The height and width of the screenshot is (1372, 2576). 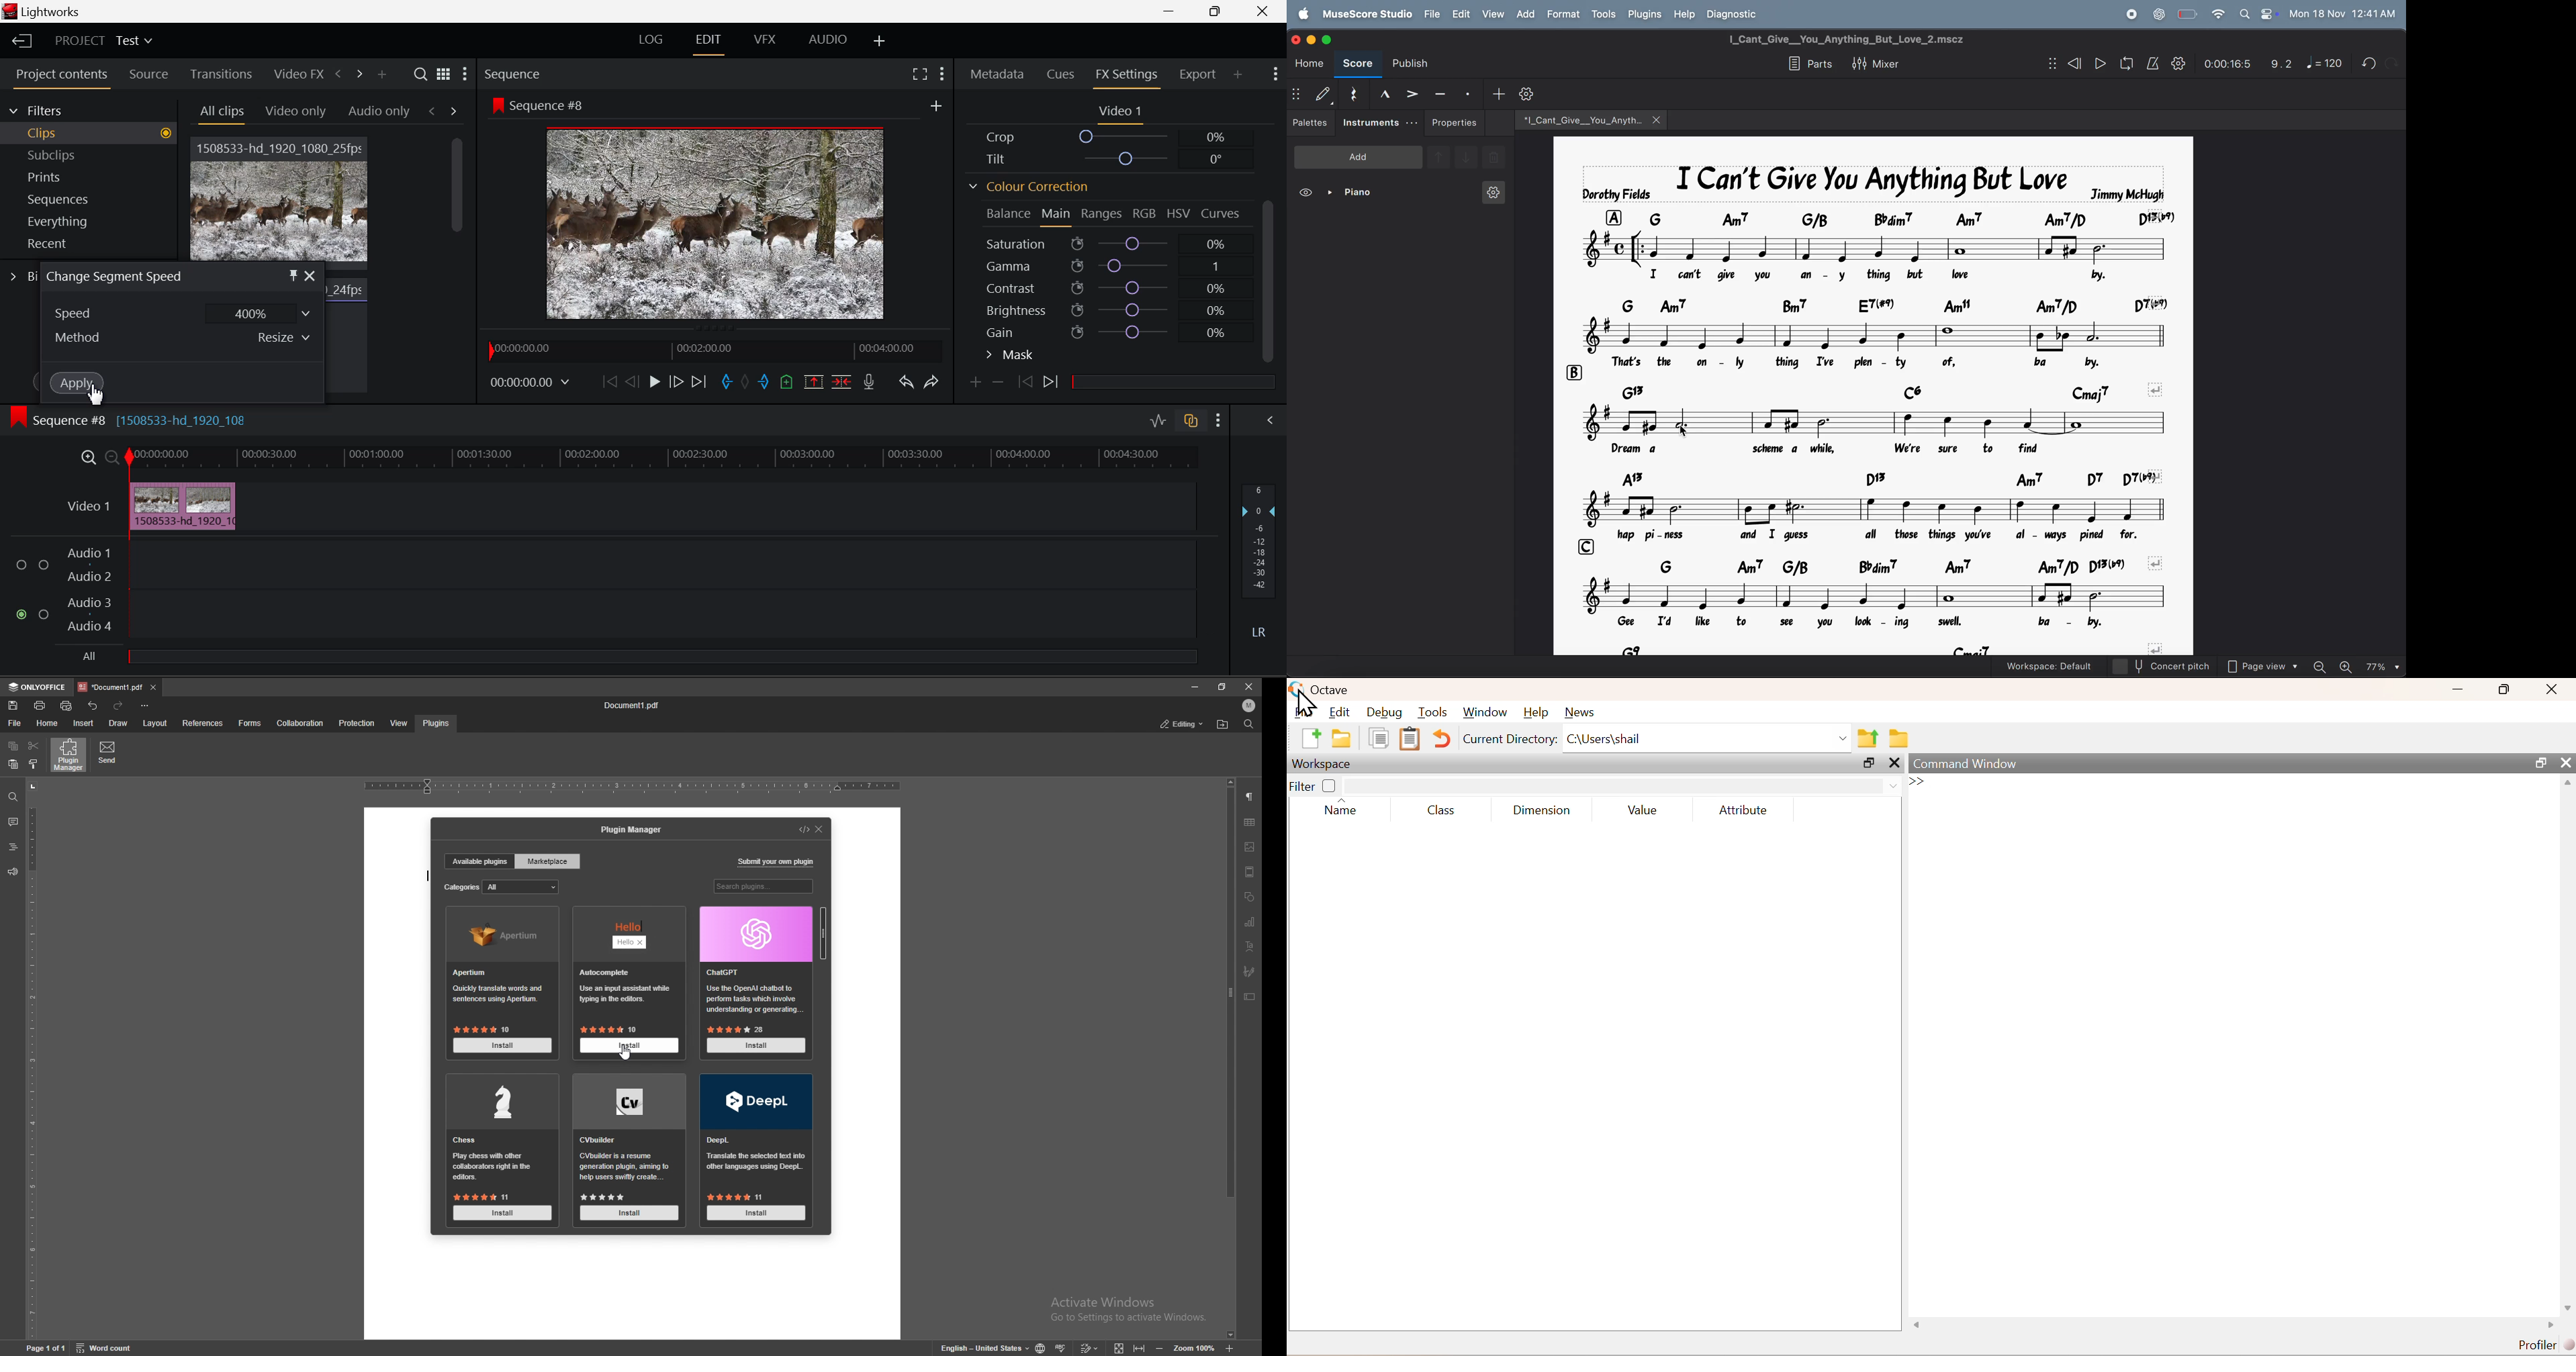 What do you see at coordinates (84, 508) in the screenshot?
I see `Video Timeline` at bounding box center [84, 508].